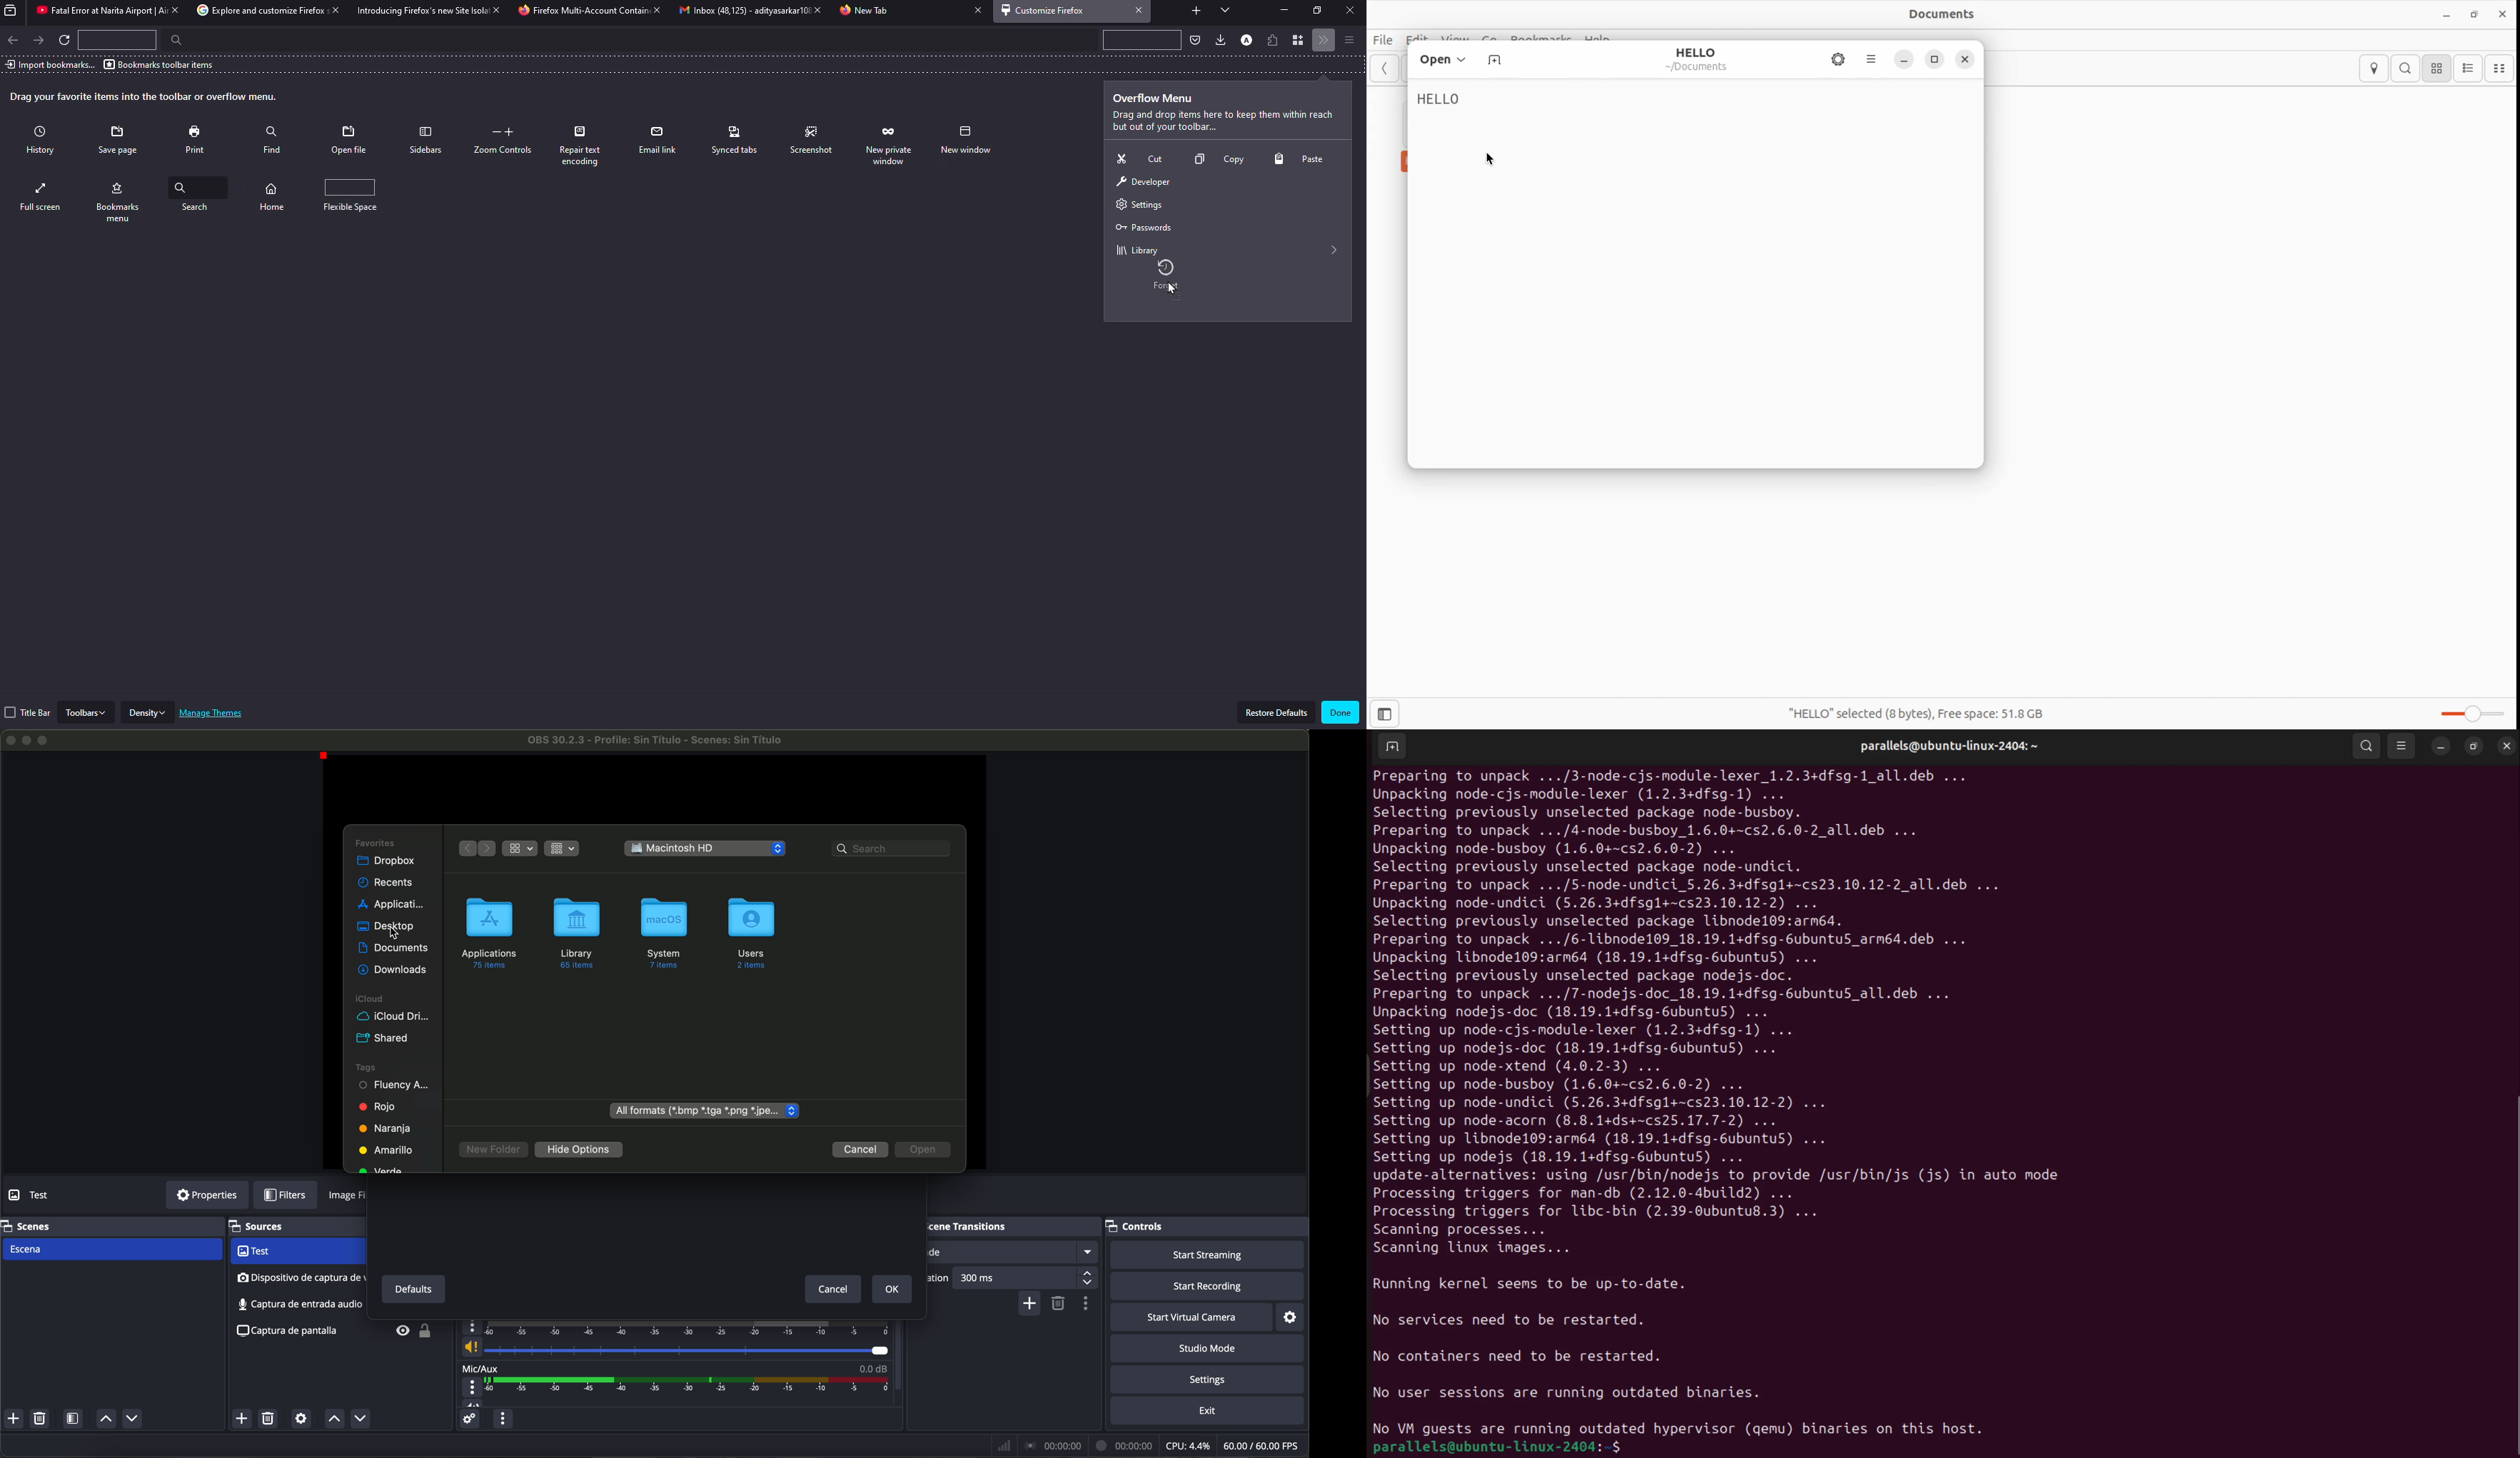 This screenshot has height=1484, width=2520. Describe the element at coordinates (691, 1385) in the screenshot. I see `timeline` at that location.